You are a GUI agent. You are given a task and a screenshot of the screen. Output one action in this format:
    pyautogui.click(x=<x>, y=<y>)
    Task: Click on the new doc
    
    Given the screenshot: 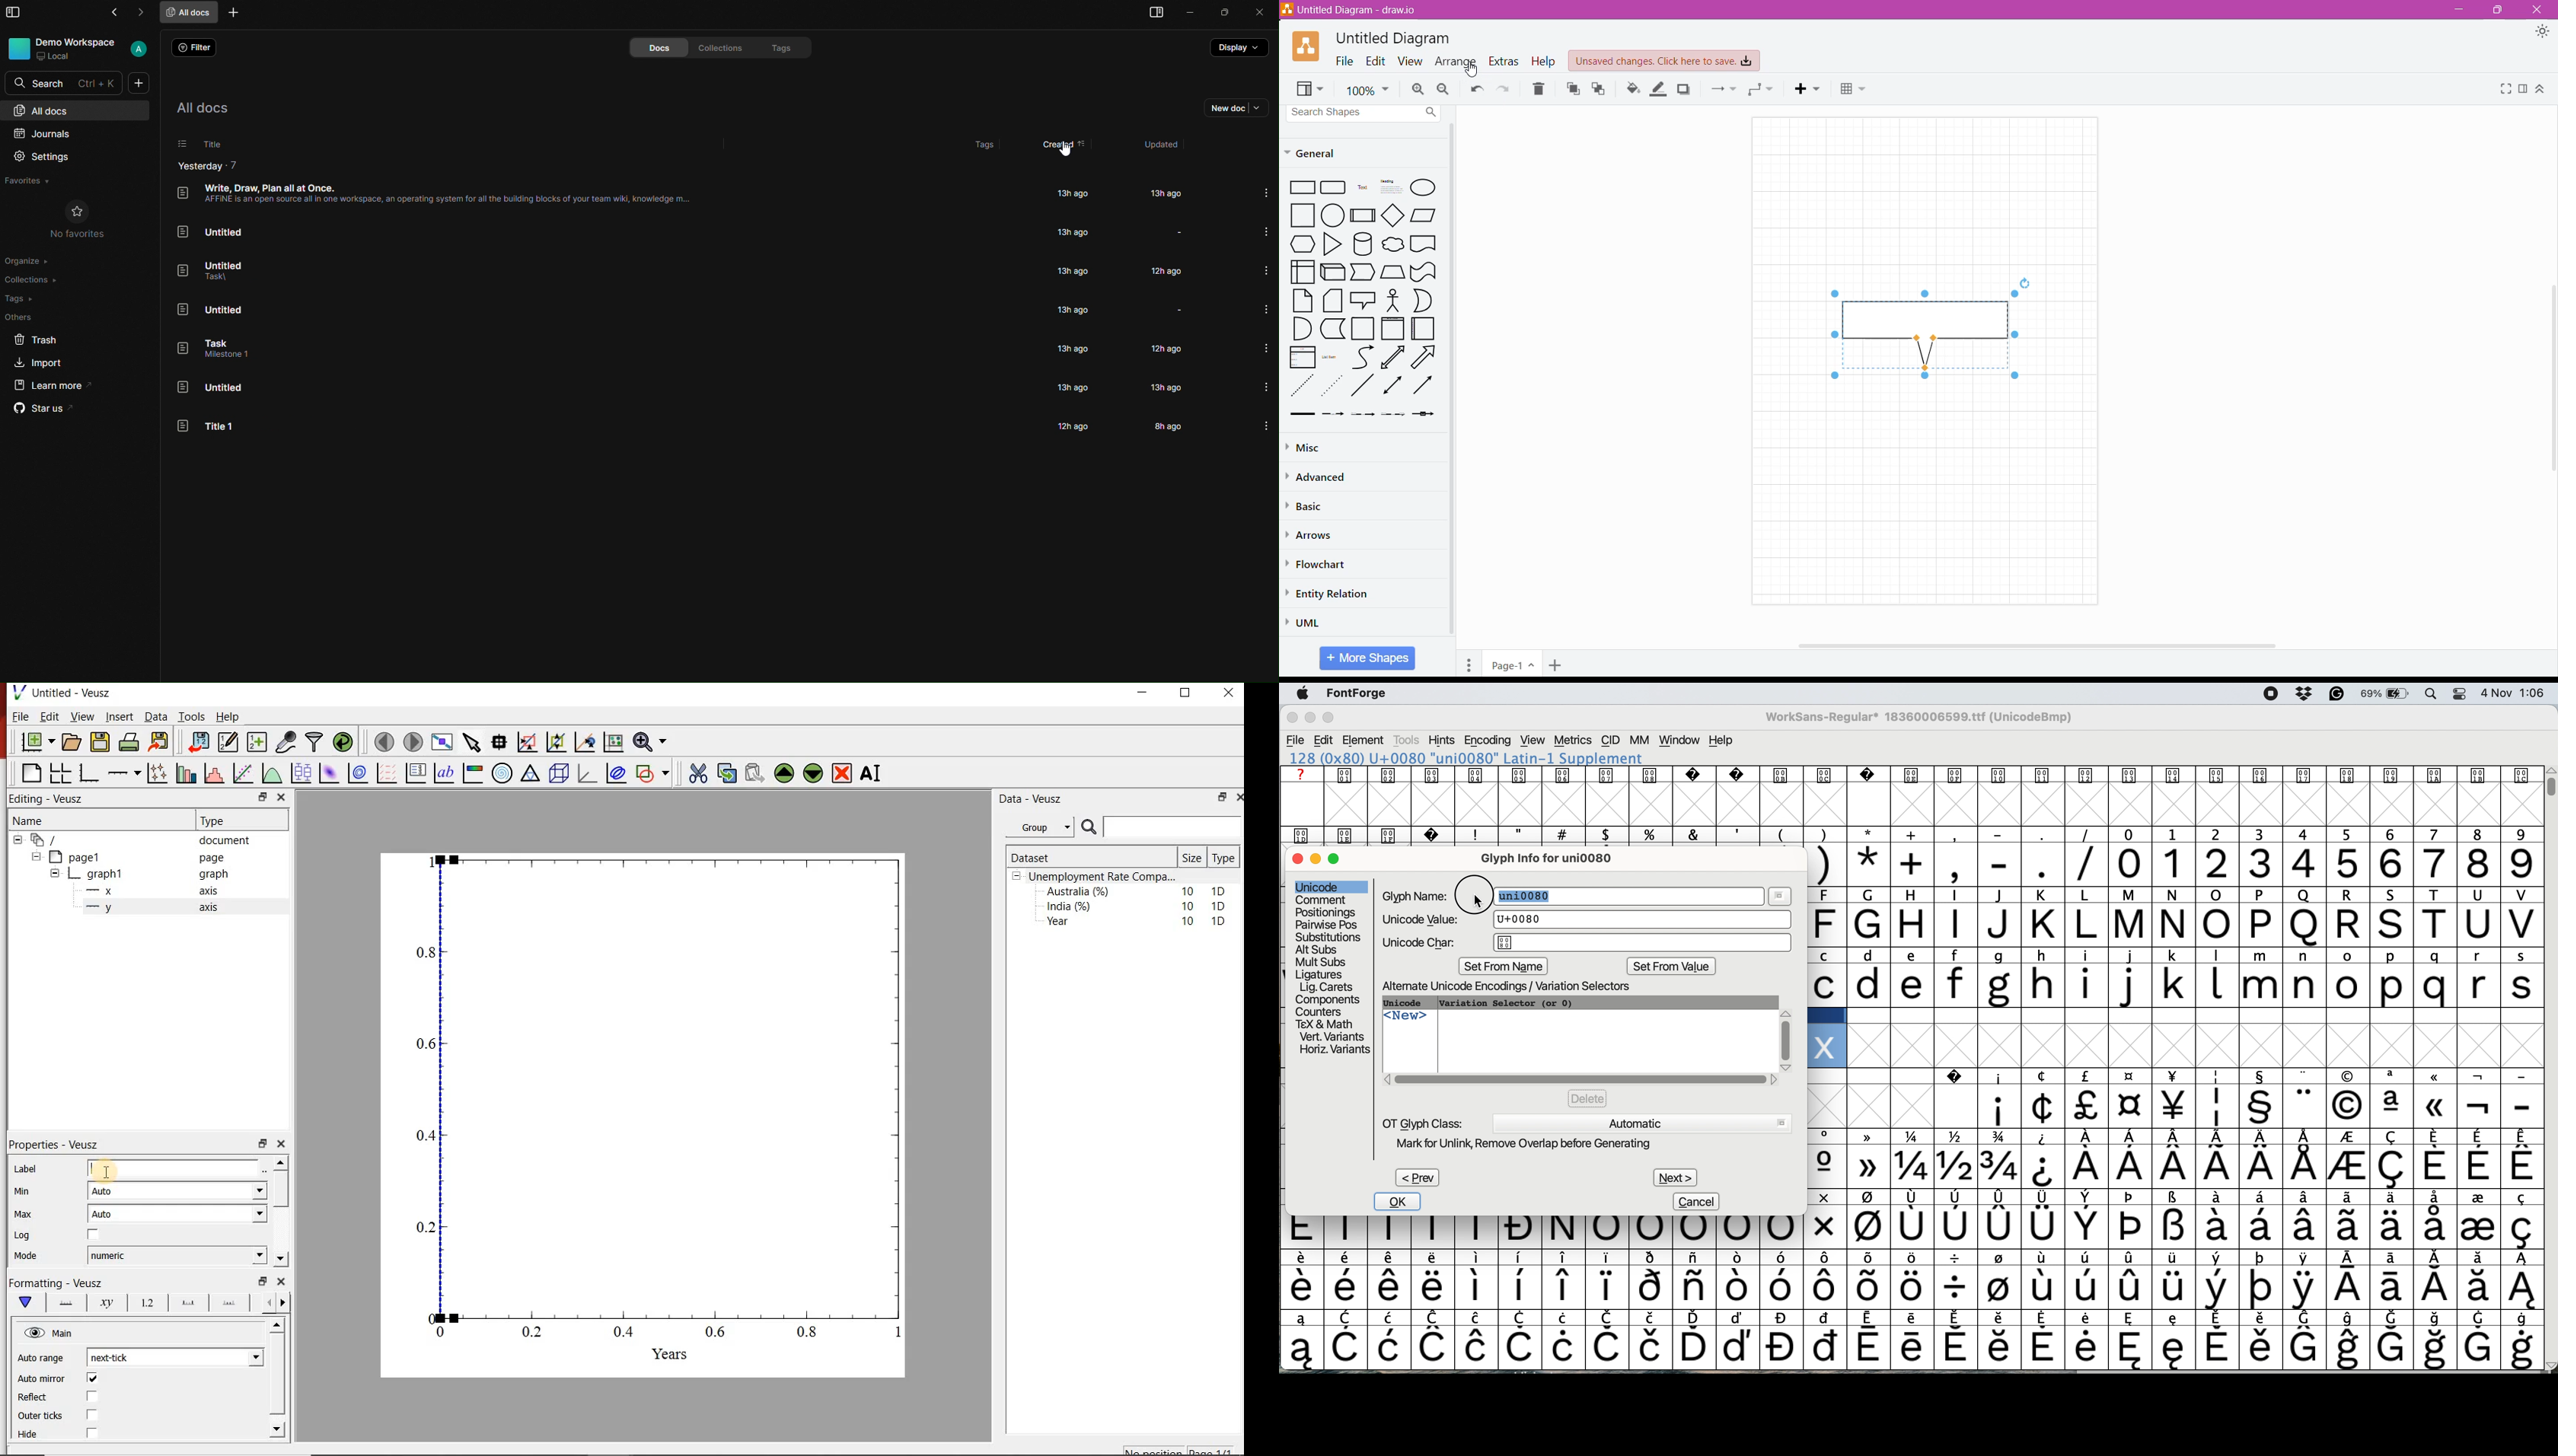 What is the action you would take?
    pyautogui.click(x=1237, y=107)
    